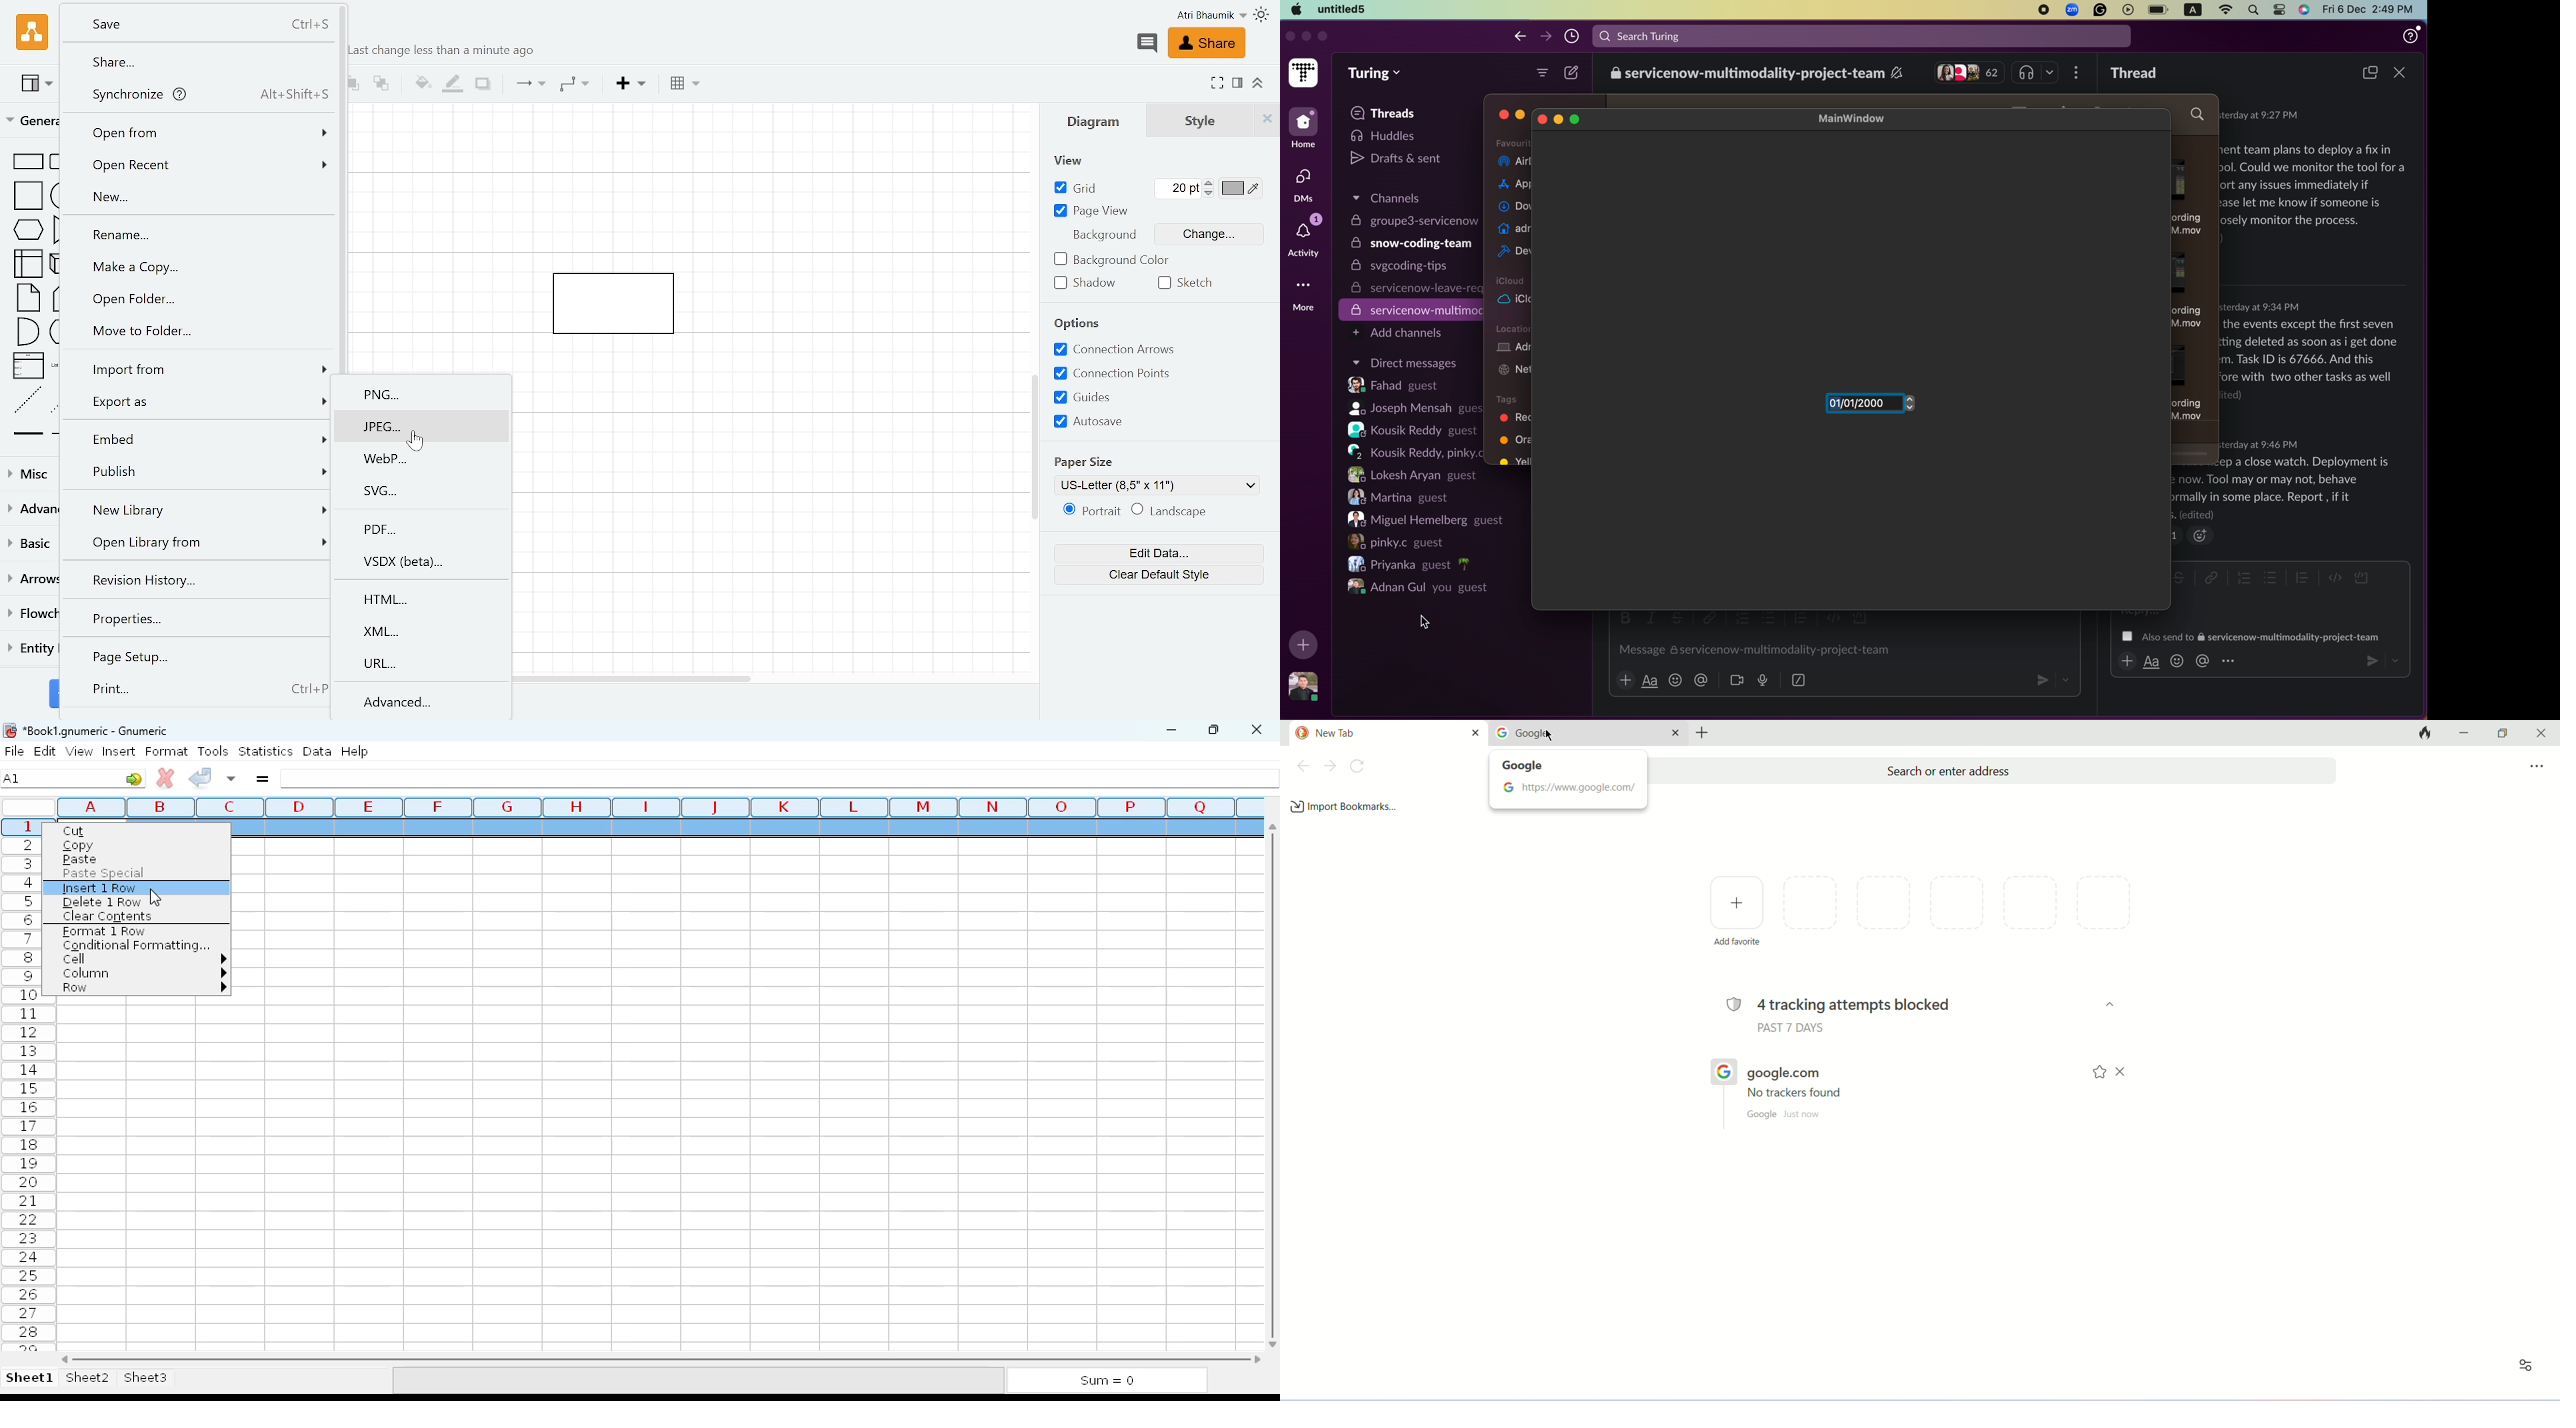 This screenshot has height=1428, width=2576. Describe the element at coordinates (1421, 589) in the screenshot. I see `Adnan Gul` at that location.